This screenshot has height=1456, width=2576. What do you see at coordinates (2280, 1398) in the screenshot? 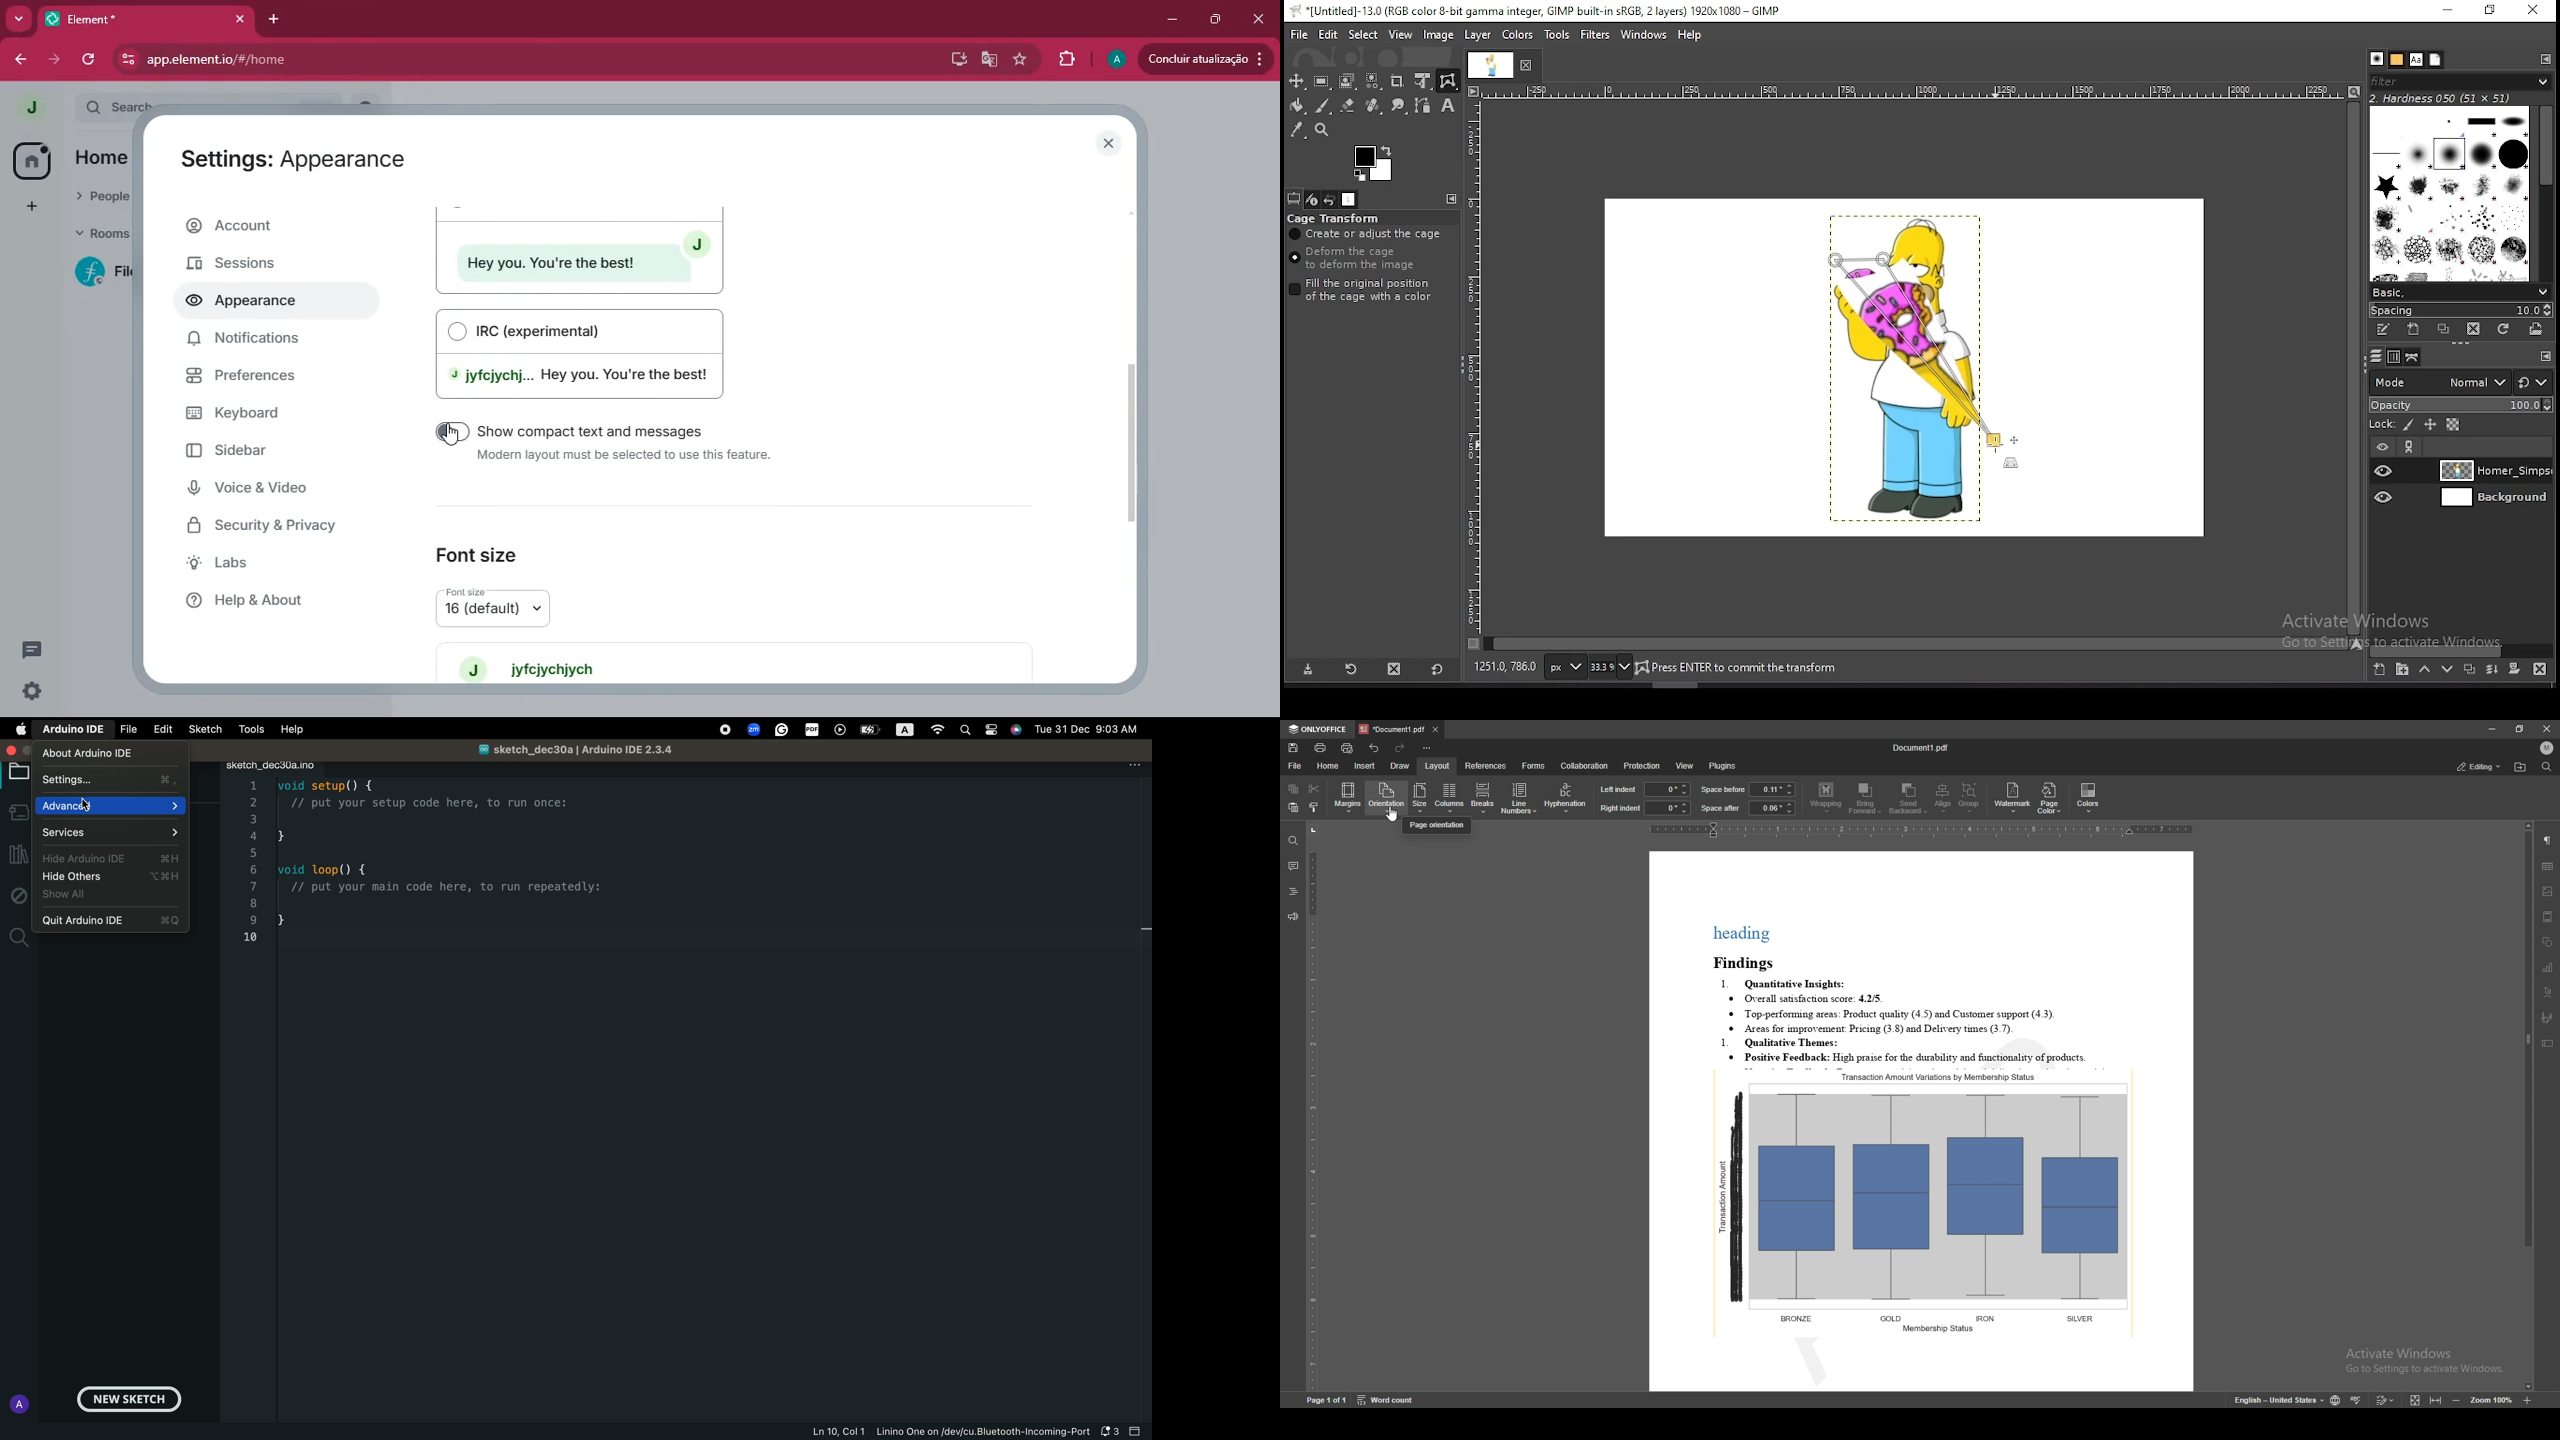
I see `change text language` at bounding box center [2280, 1398].